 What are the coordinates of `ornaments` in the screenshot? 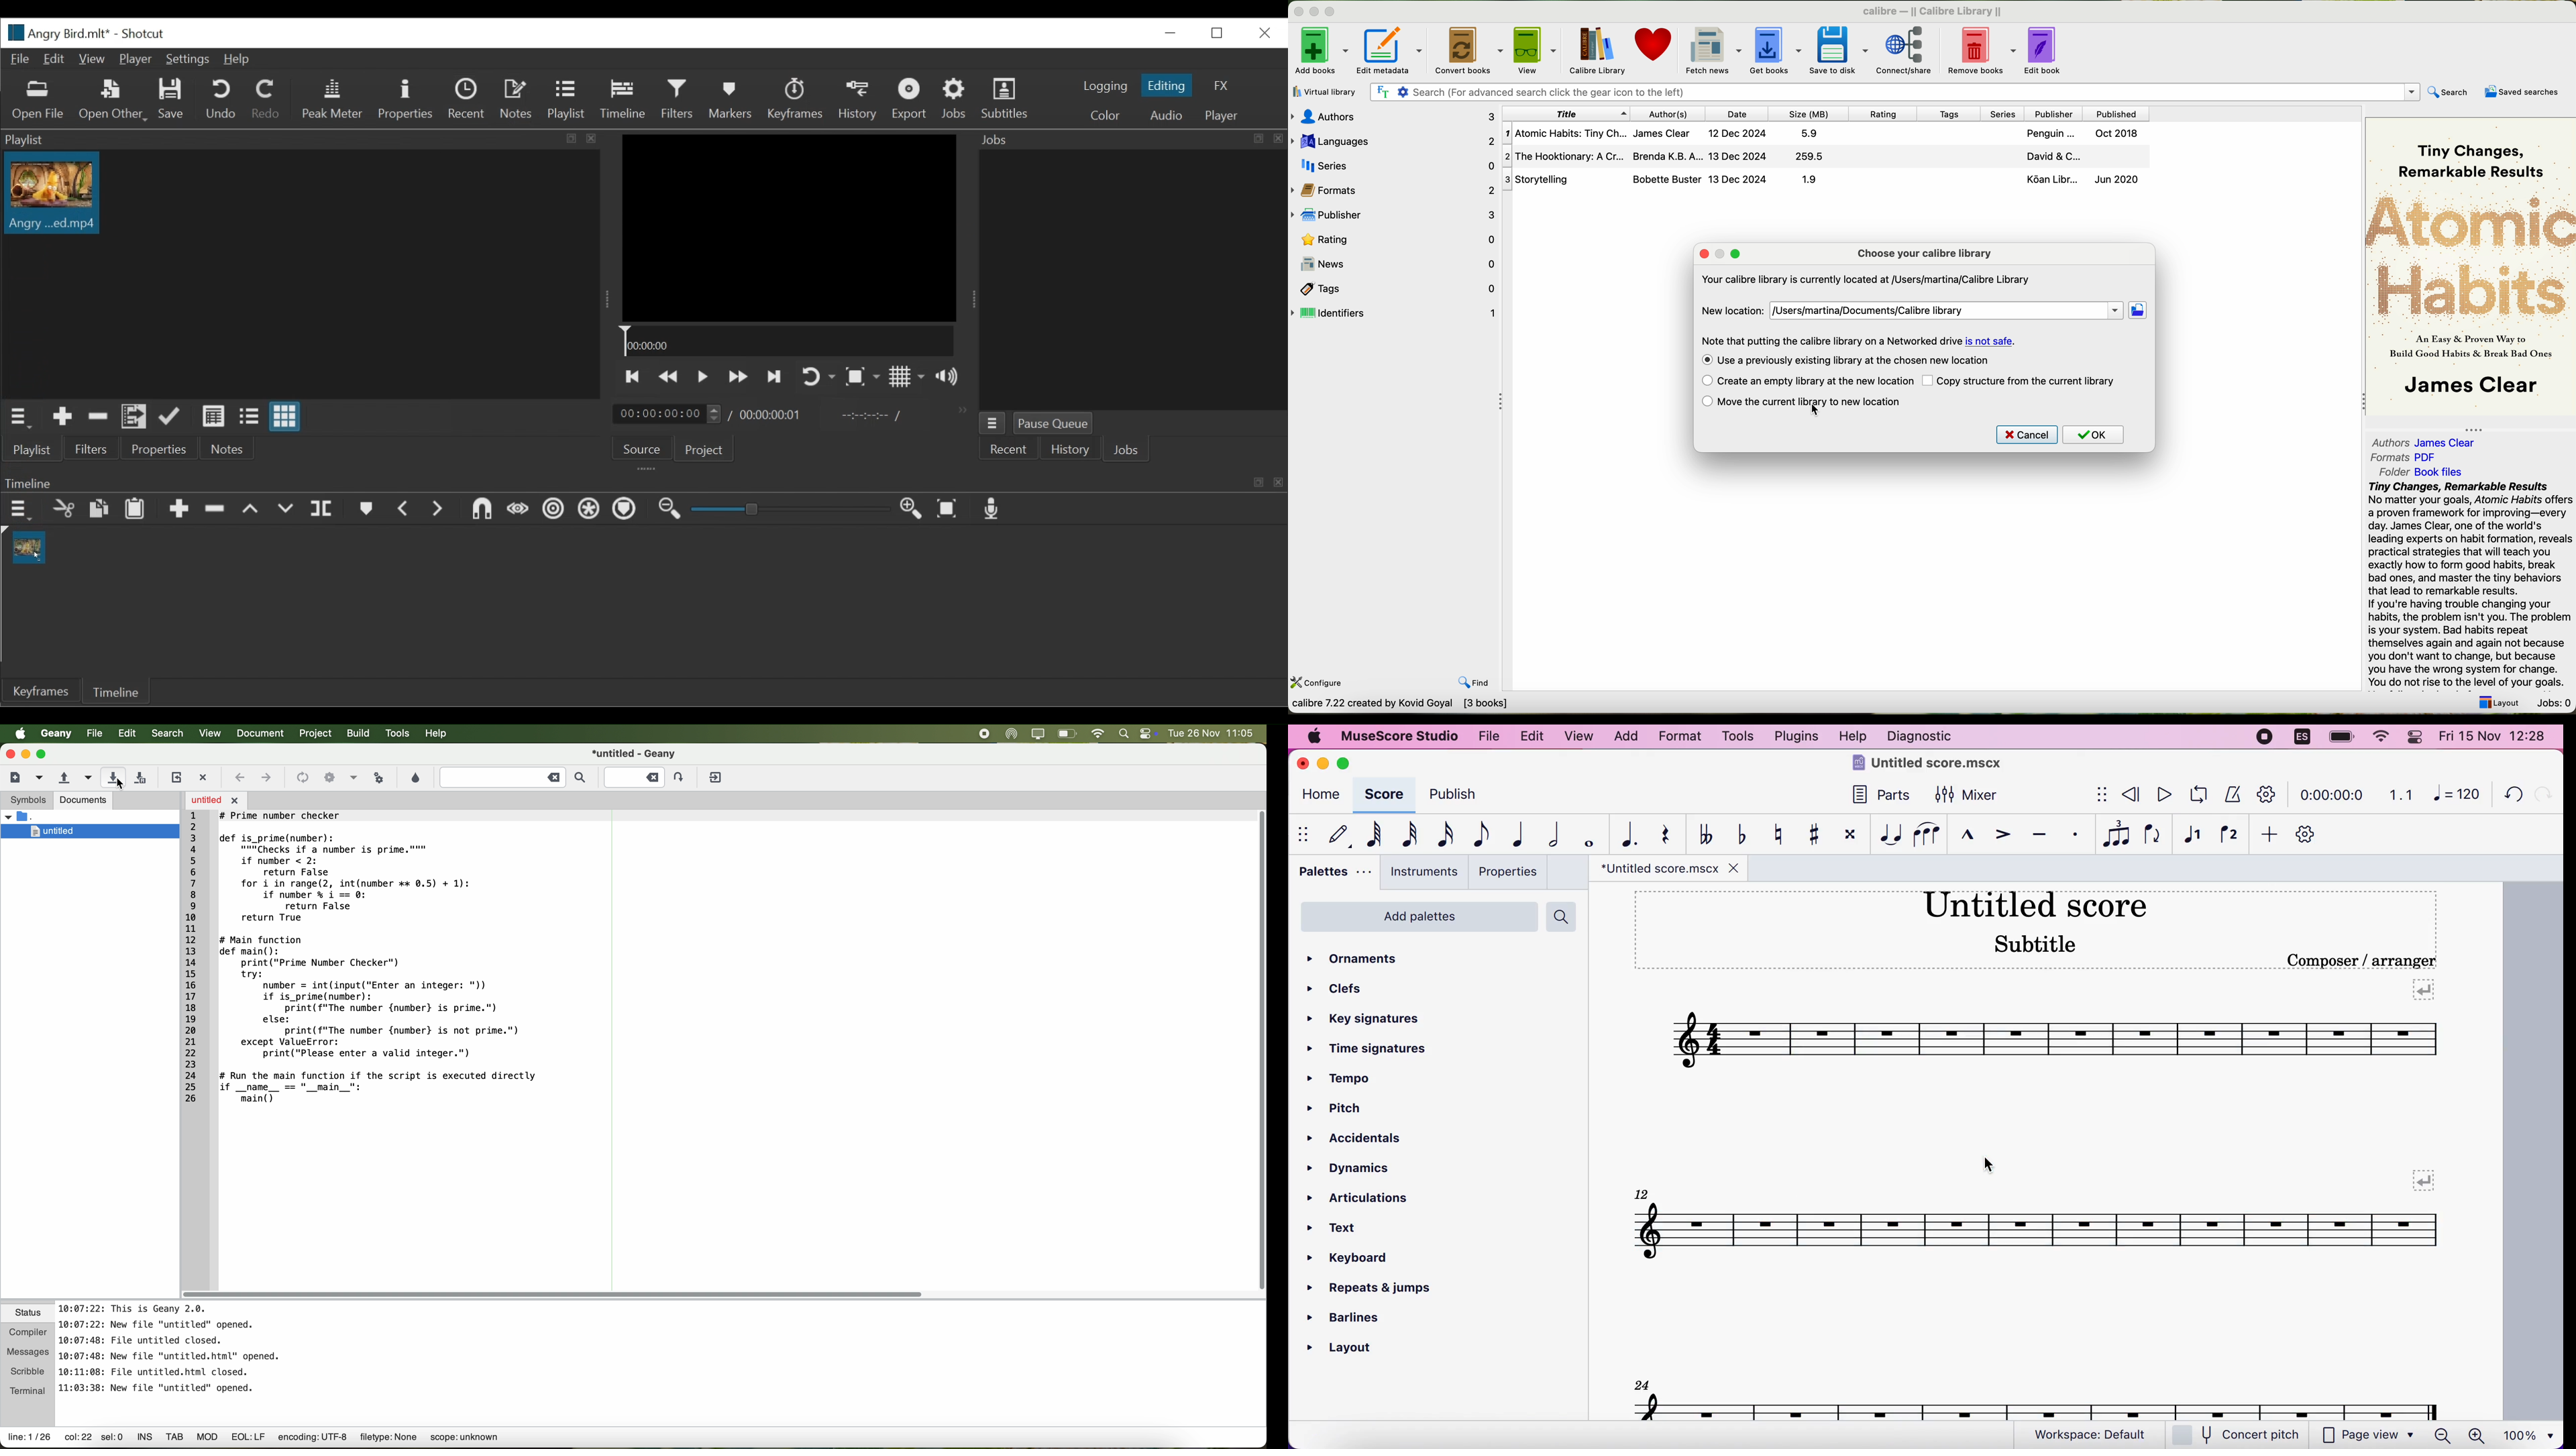 It's located at (1369, 960).